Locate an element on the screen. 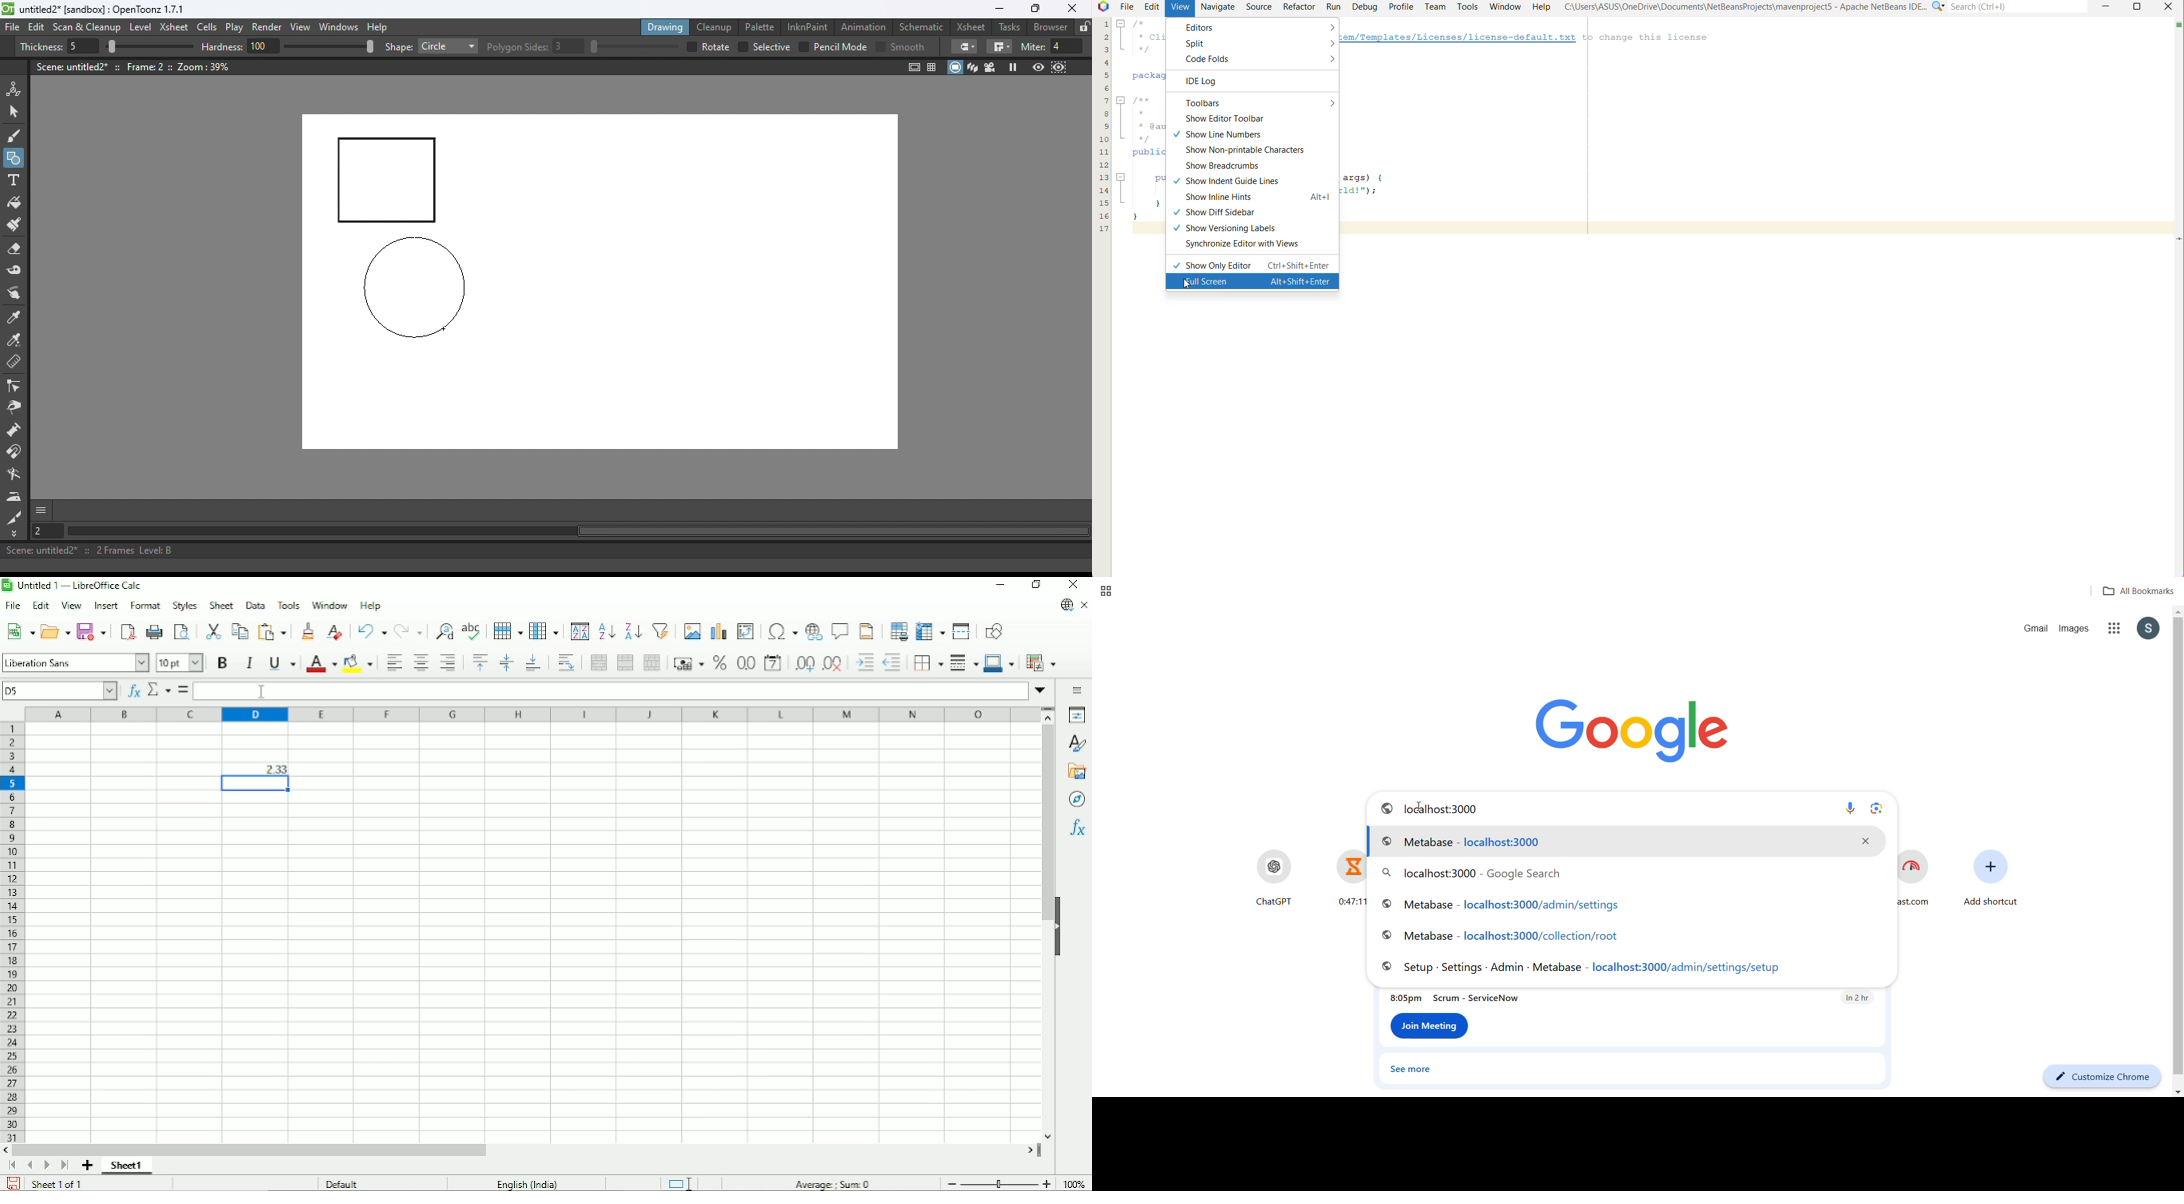 Image resolution: width=2184 pixels, height=1204 pixels. Borders is located at coordinates (930, 664).